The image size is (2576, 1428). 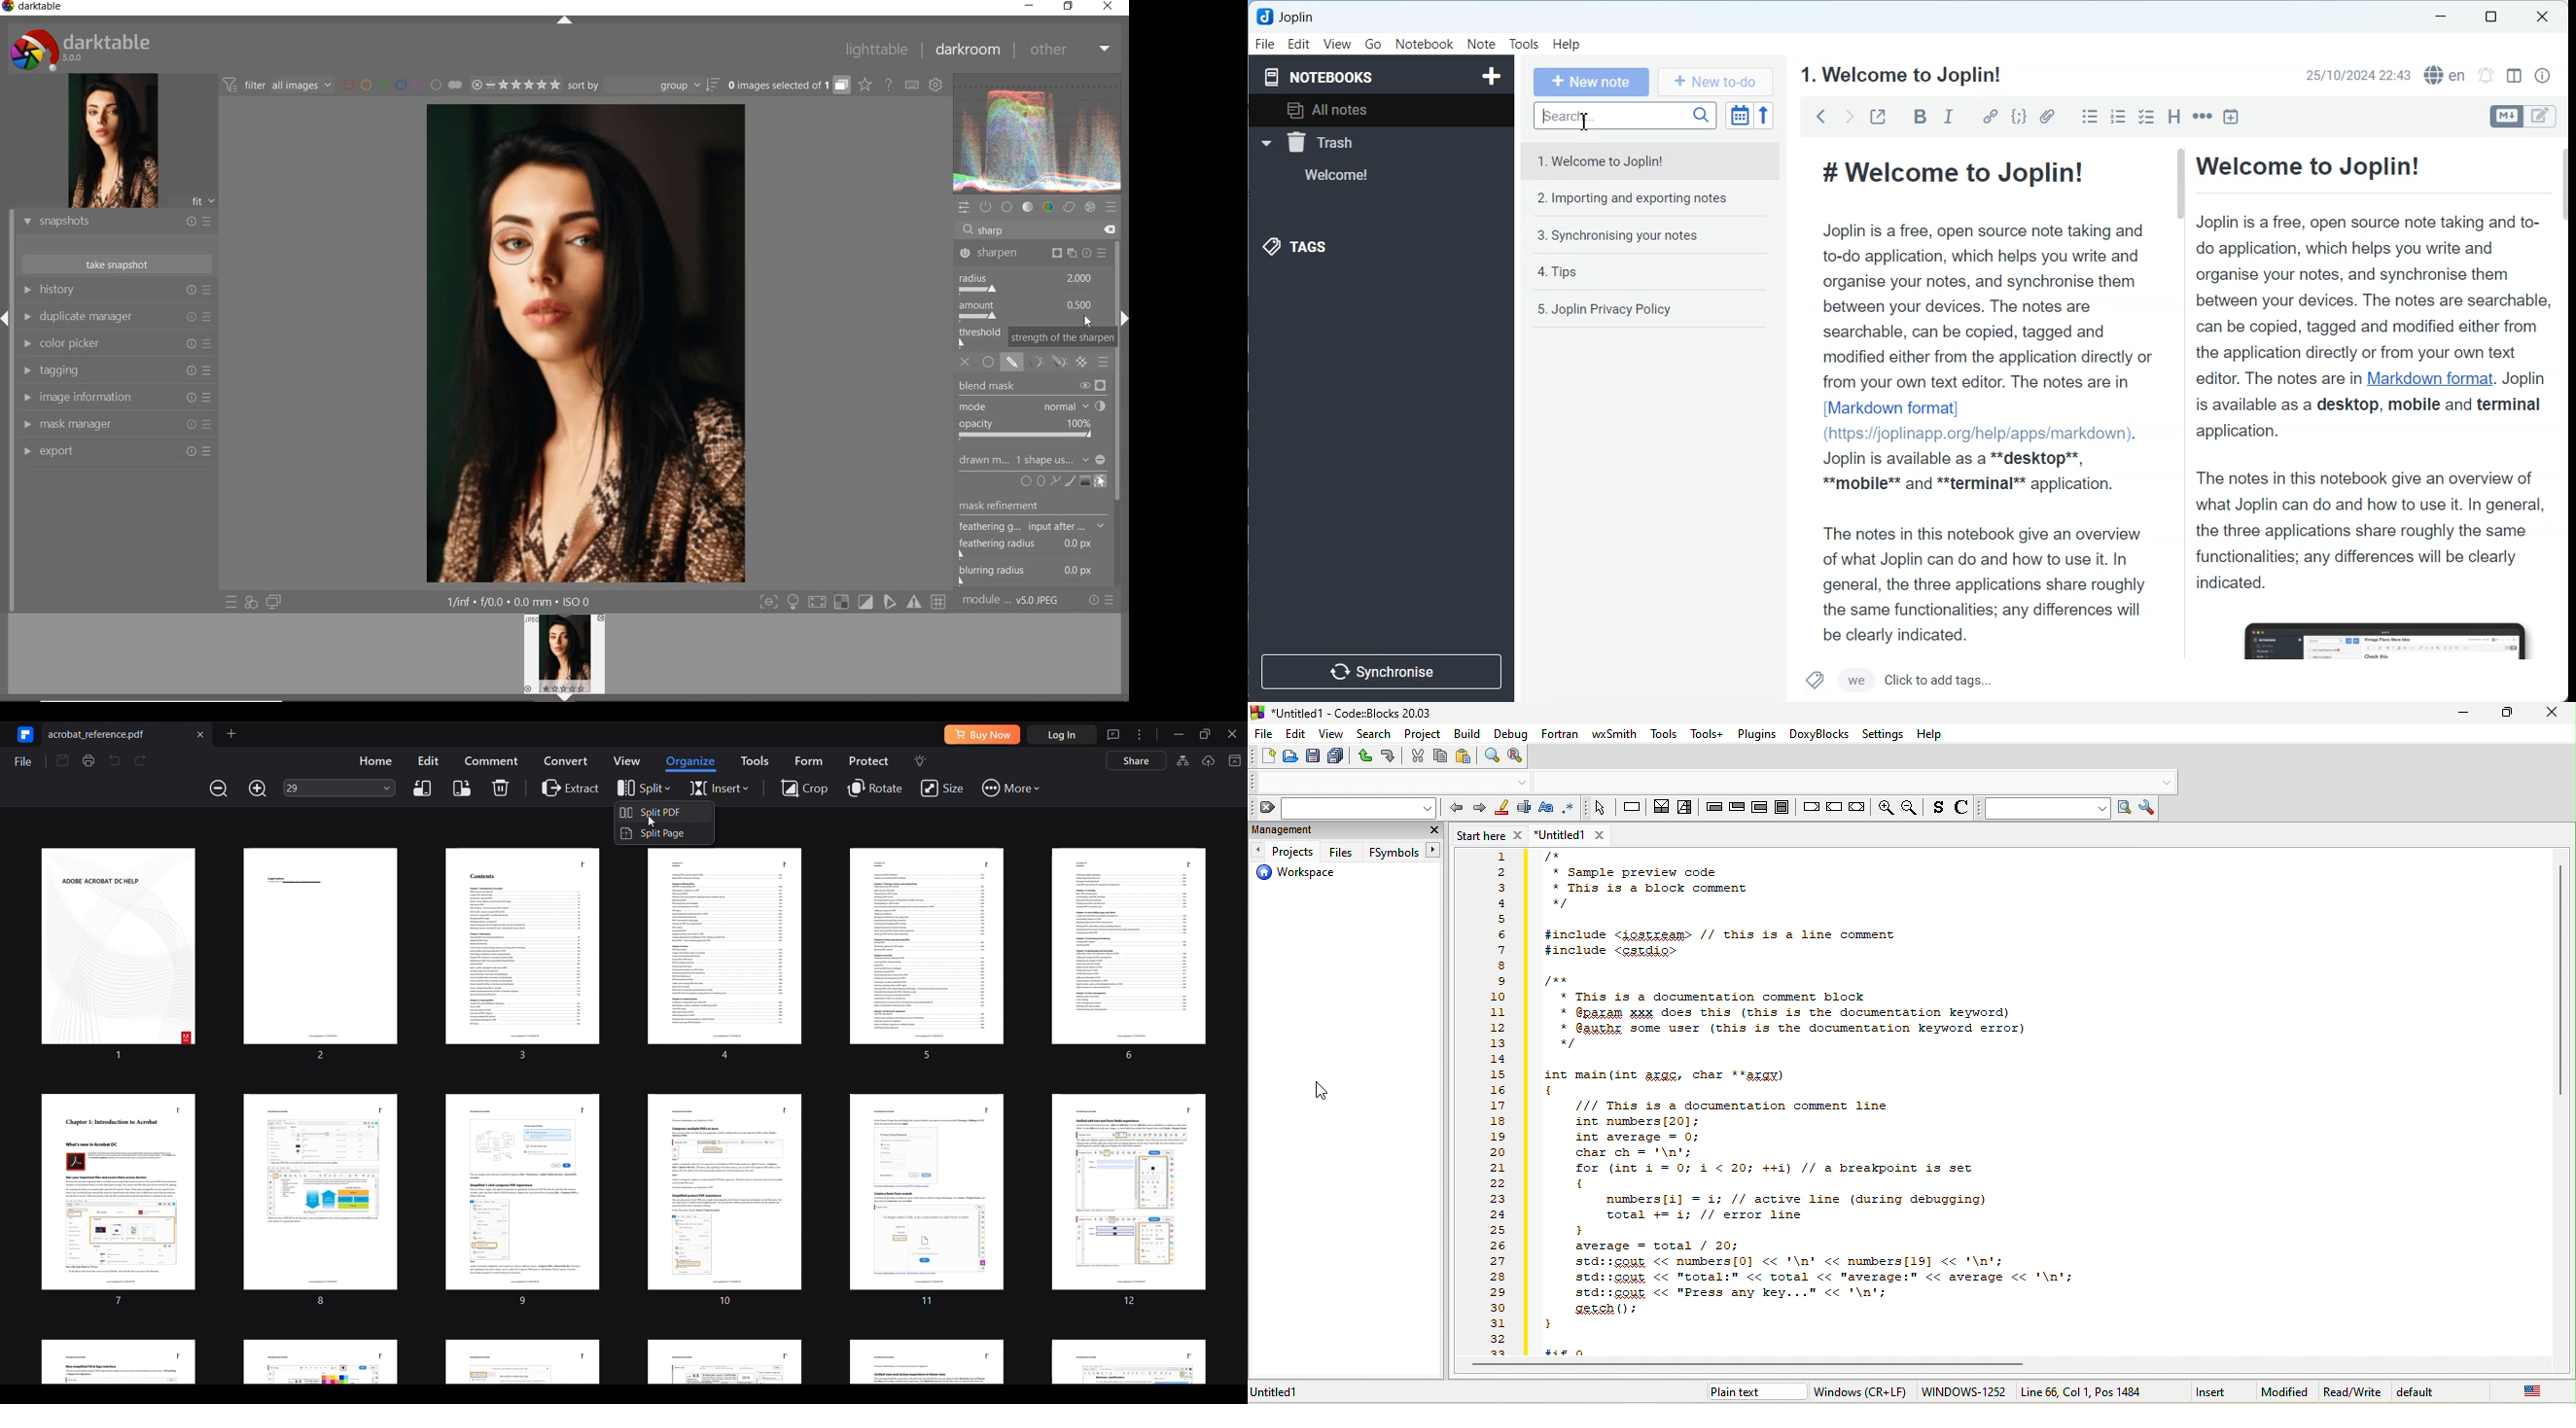 What do you see at coordinates (2485, 74) in the screenshot?
I see `Set alarm` at bounding box center [2485, 74].